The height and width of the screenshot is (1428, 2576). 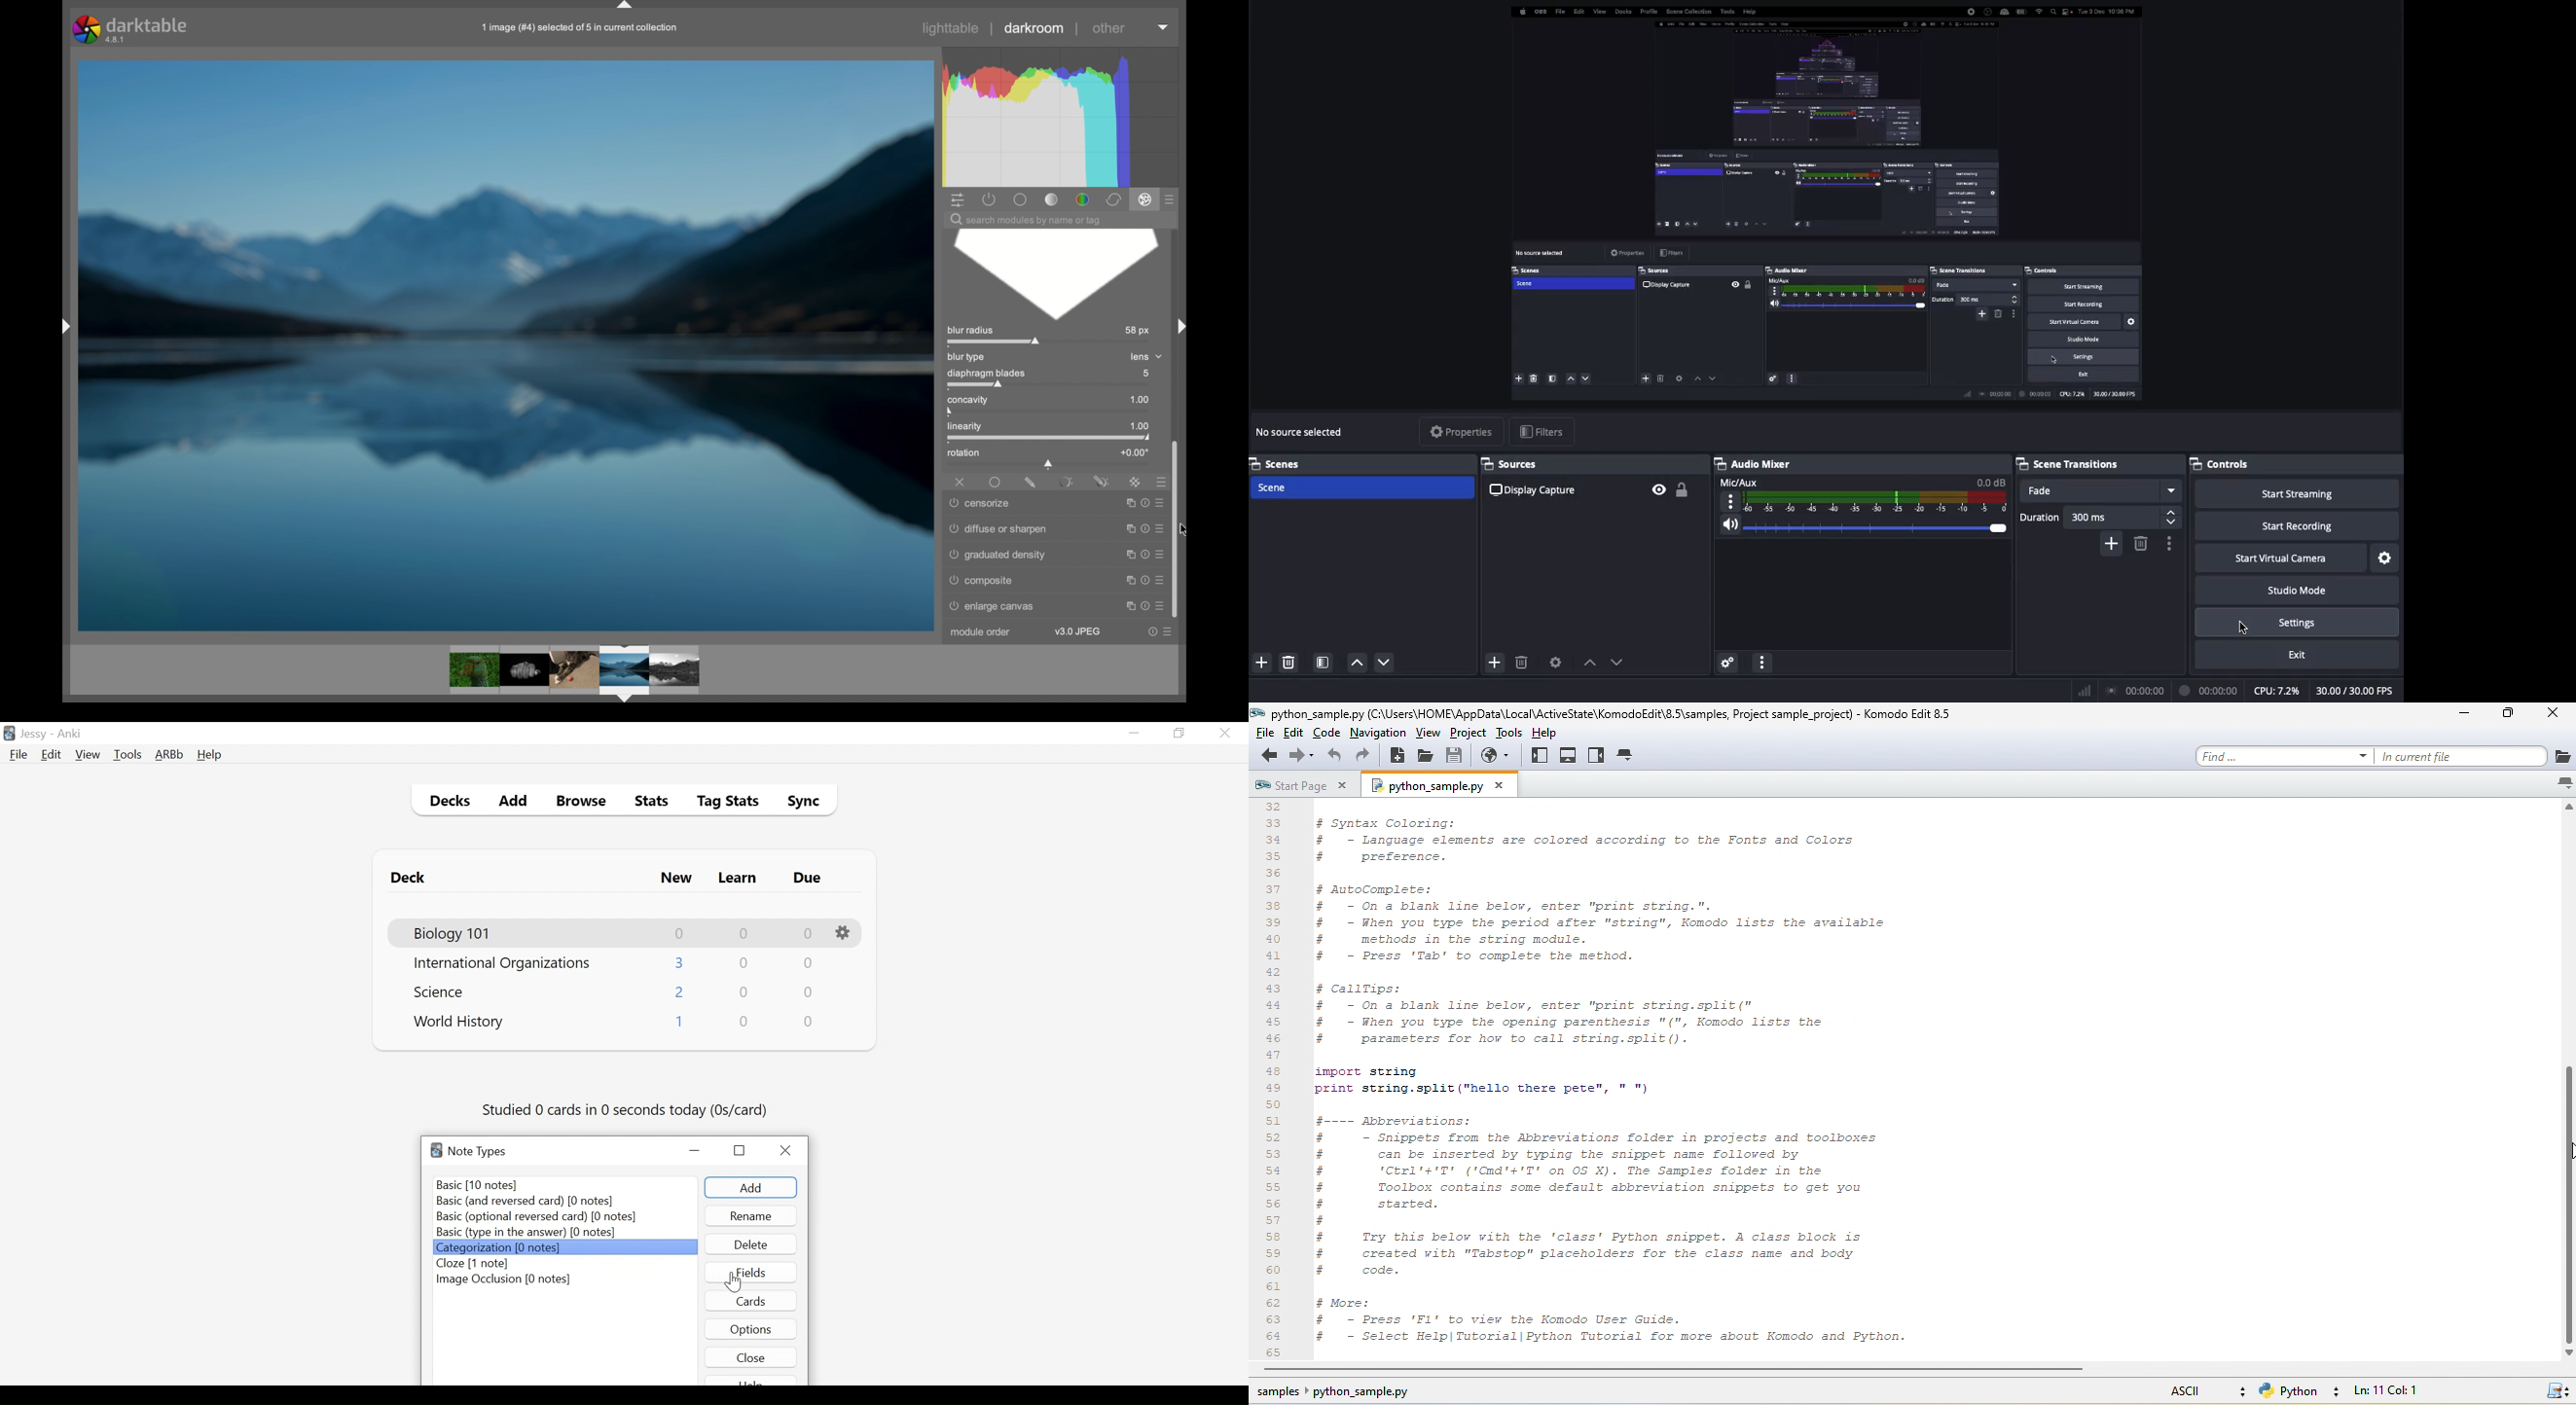 What do you see at coordinates (567, 1184) in the screenshot?
I see `Basic (number of notes)` at bounding box center [567, 1184].